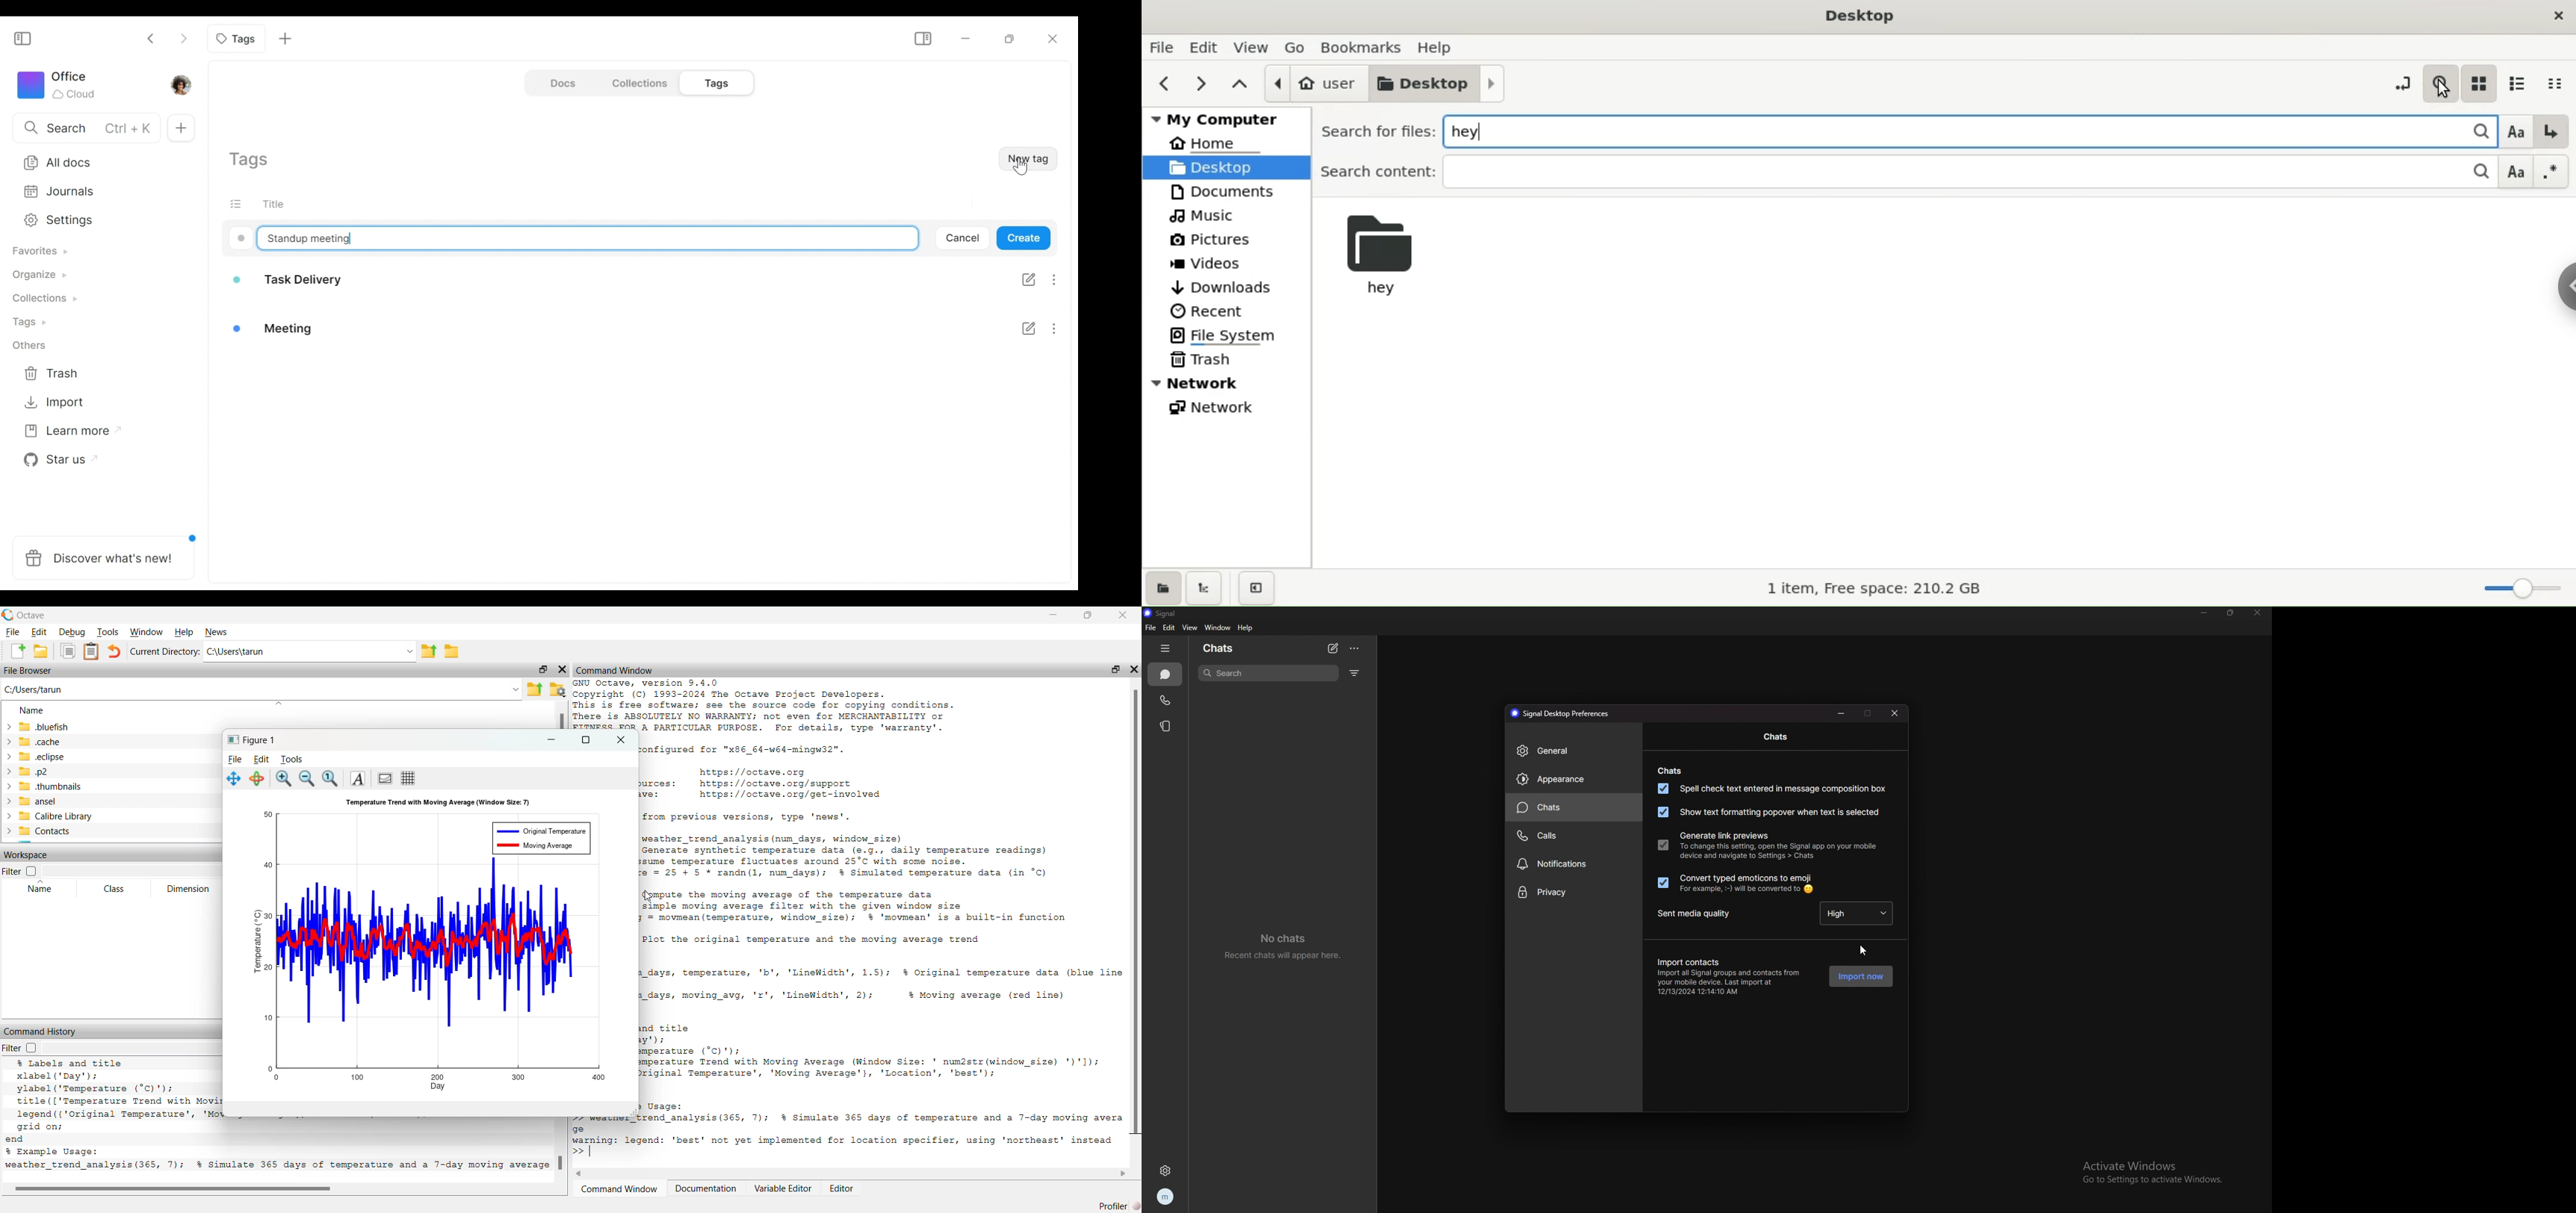 The image size is (2576, 1232). I want to click on Import all Signal groups and contacts from
your mobile device. Last import at
12/13/2024 12:14:10 AM, so click(1732, 983).